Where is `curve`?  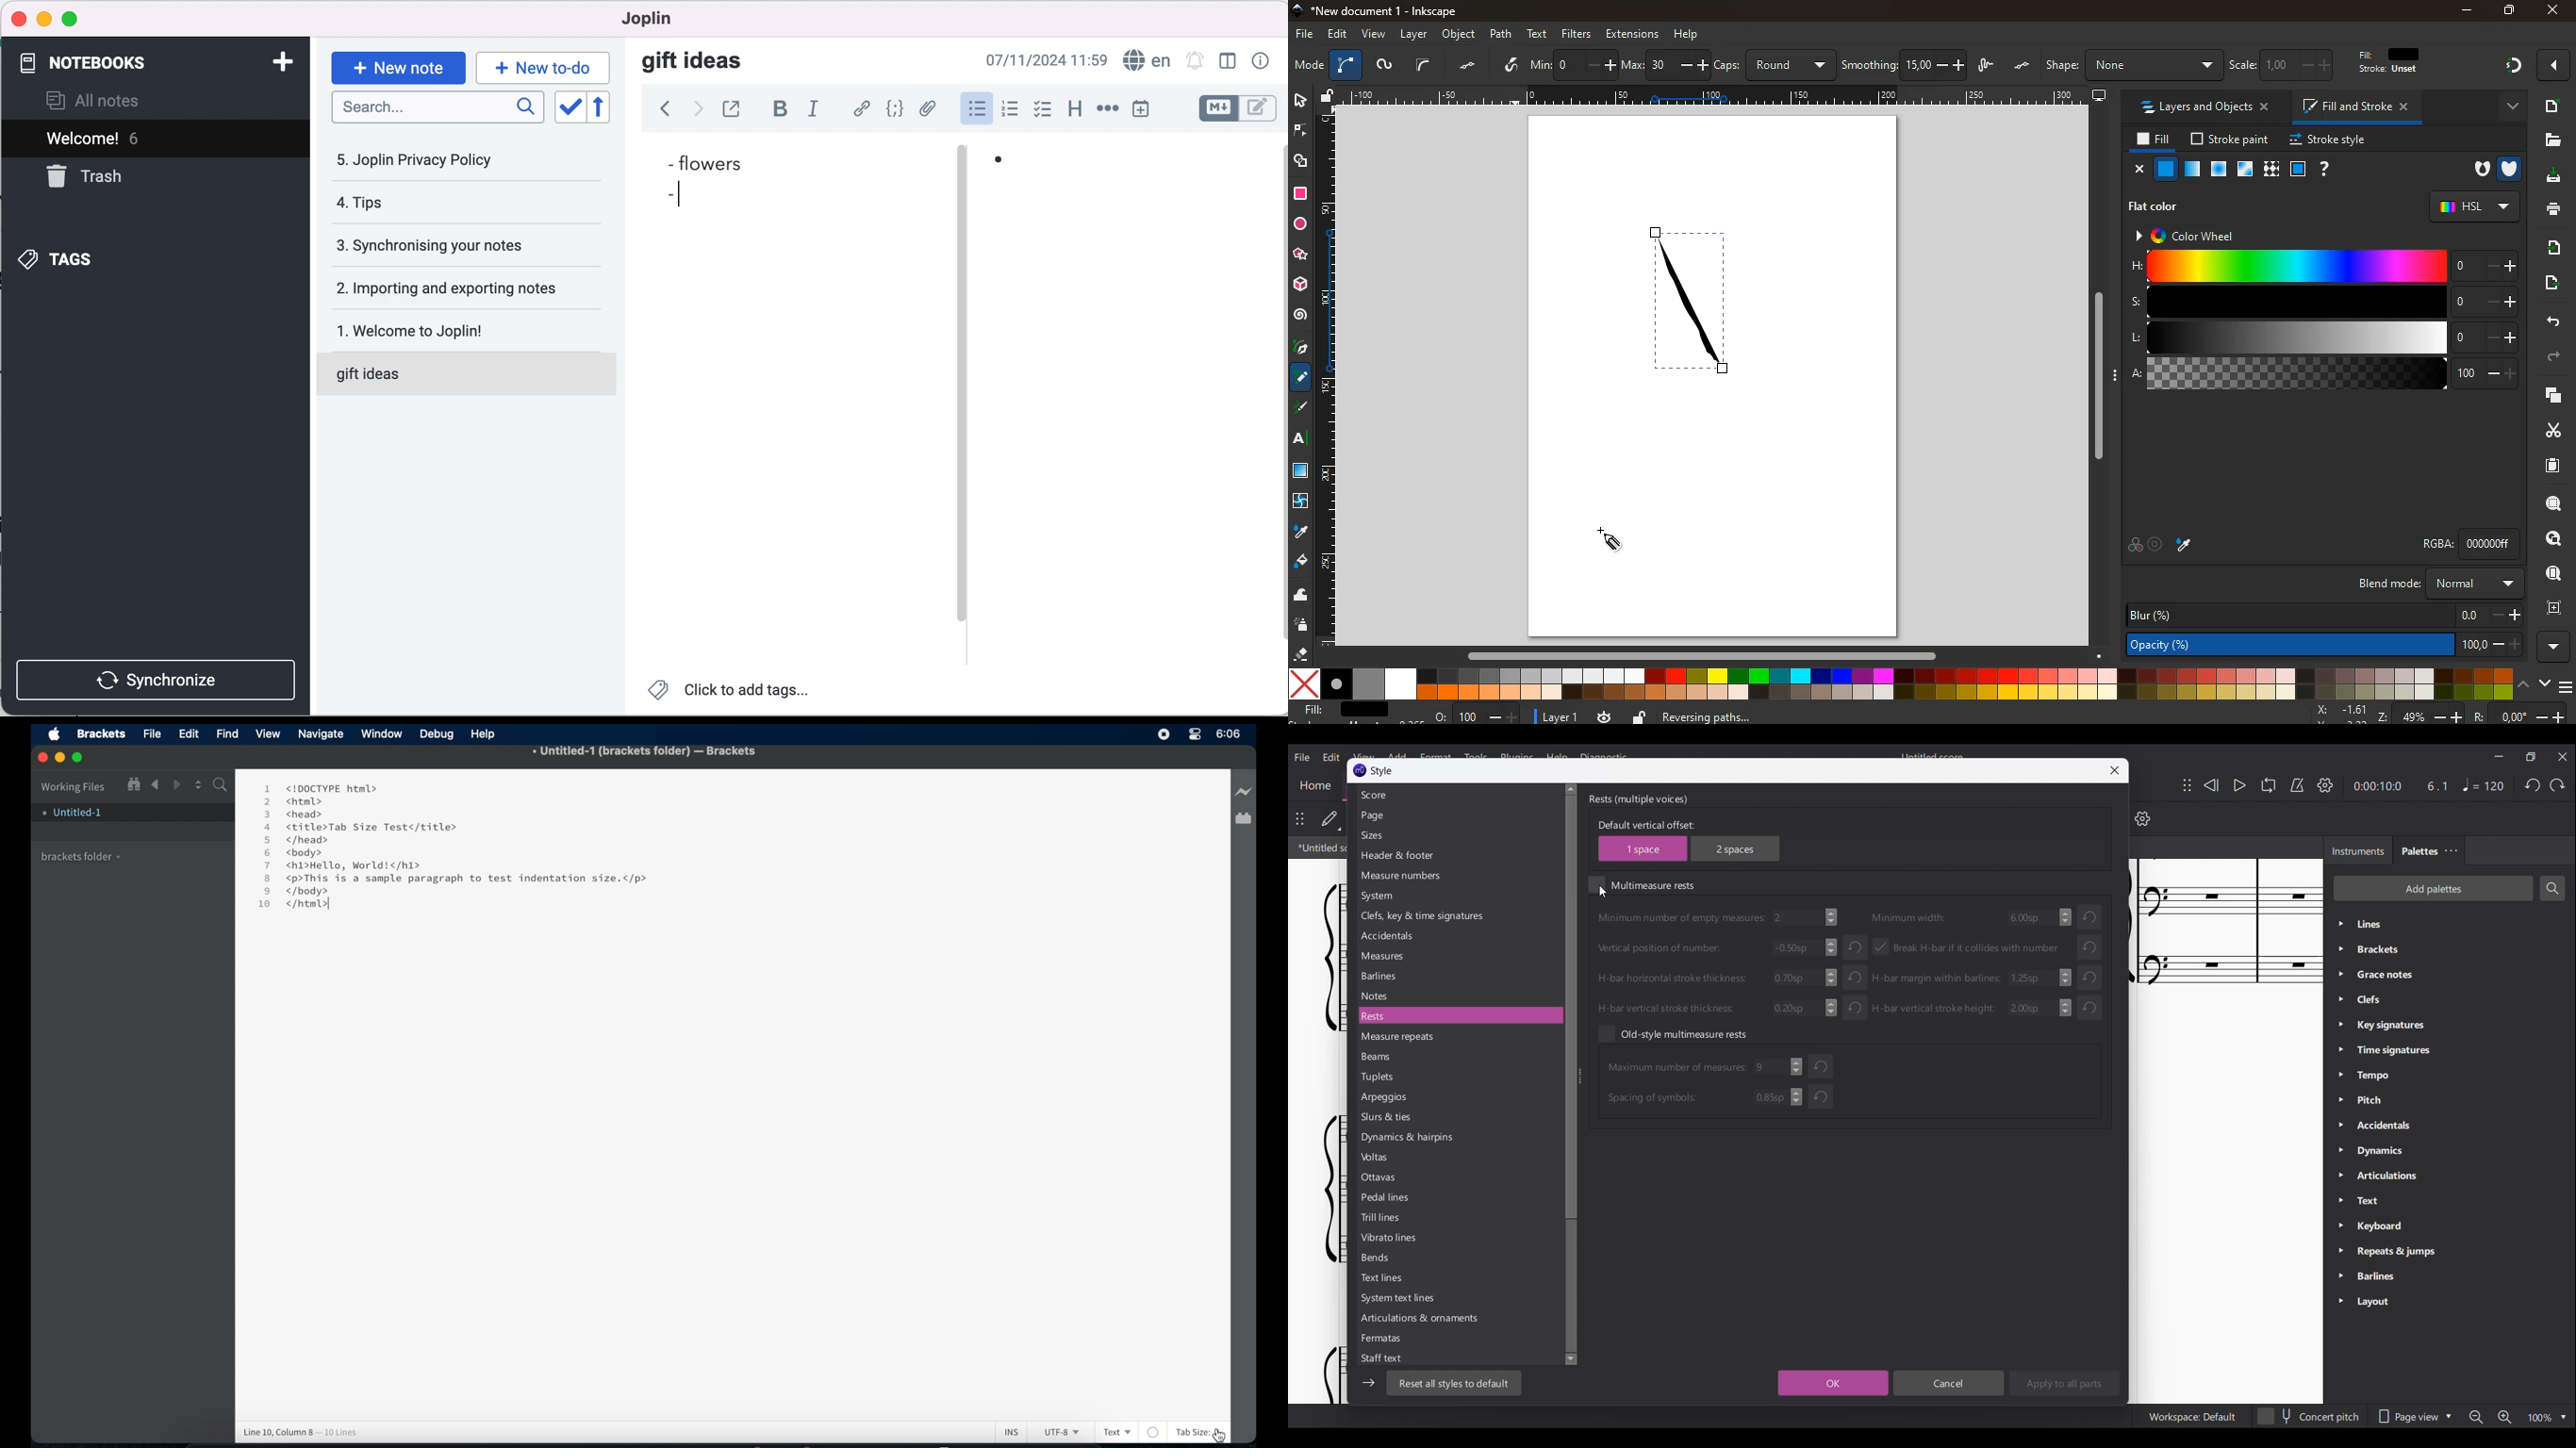
curve is located at coordinates (1346, 66).